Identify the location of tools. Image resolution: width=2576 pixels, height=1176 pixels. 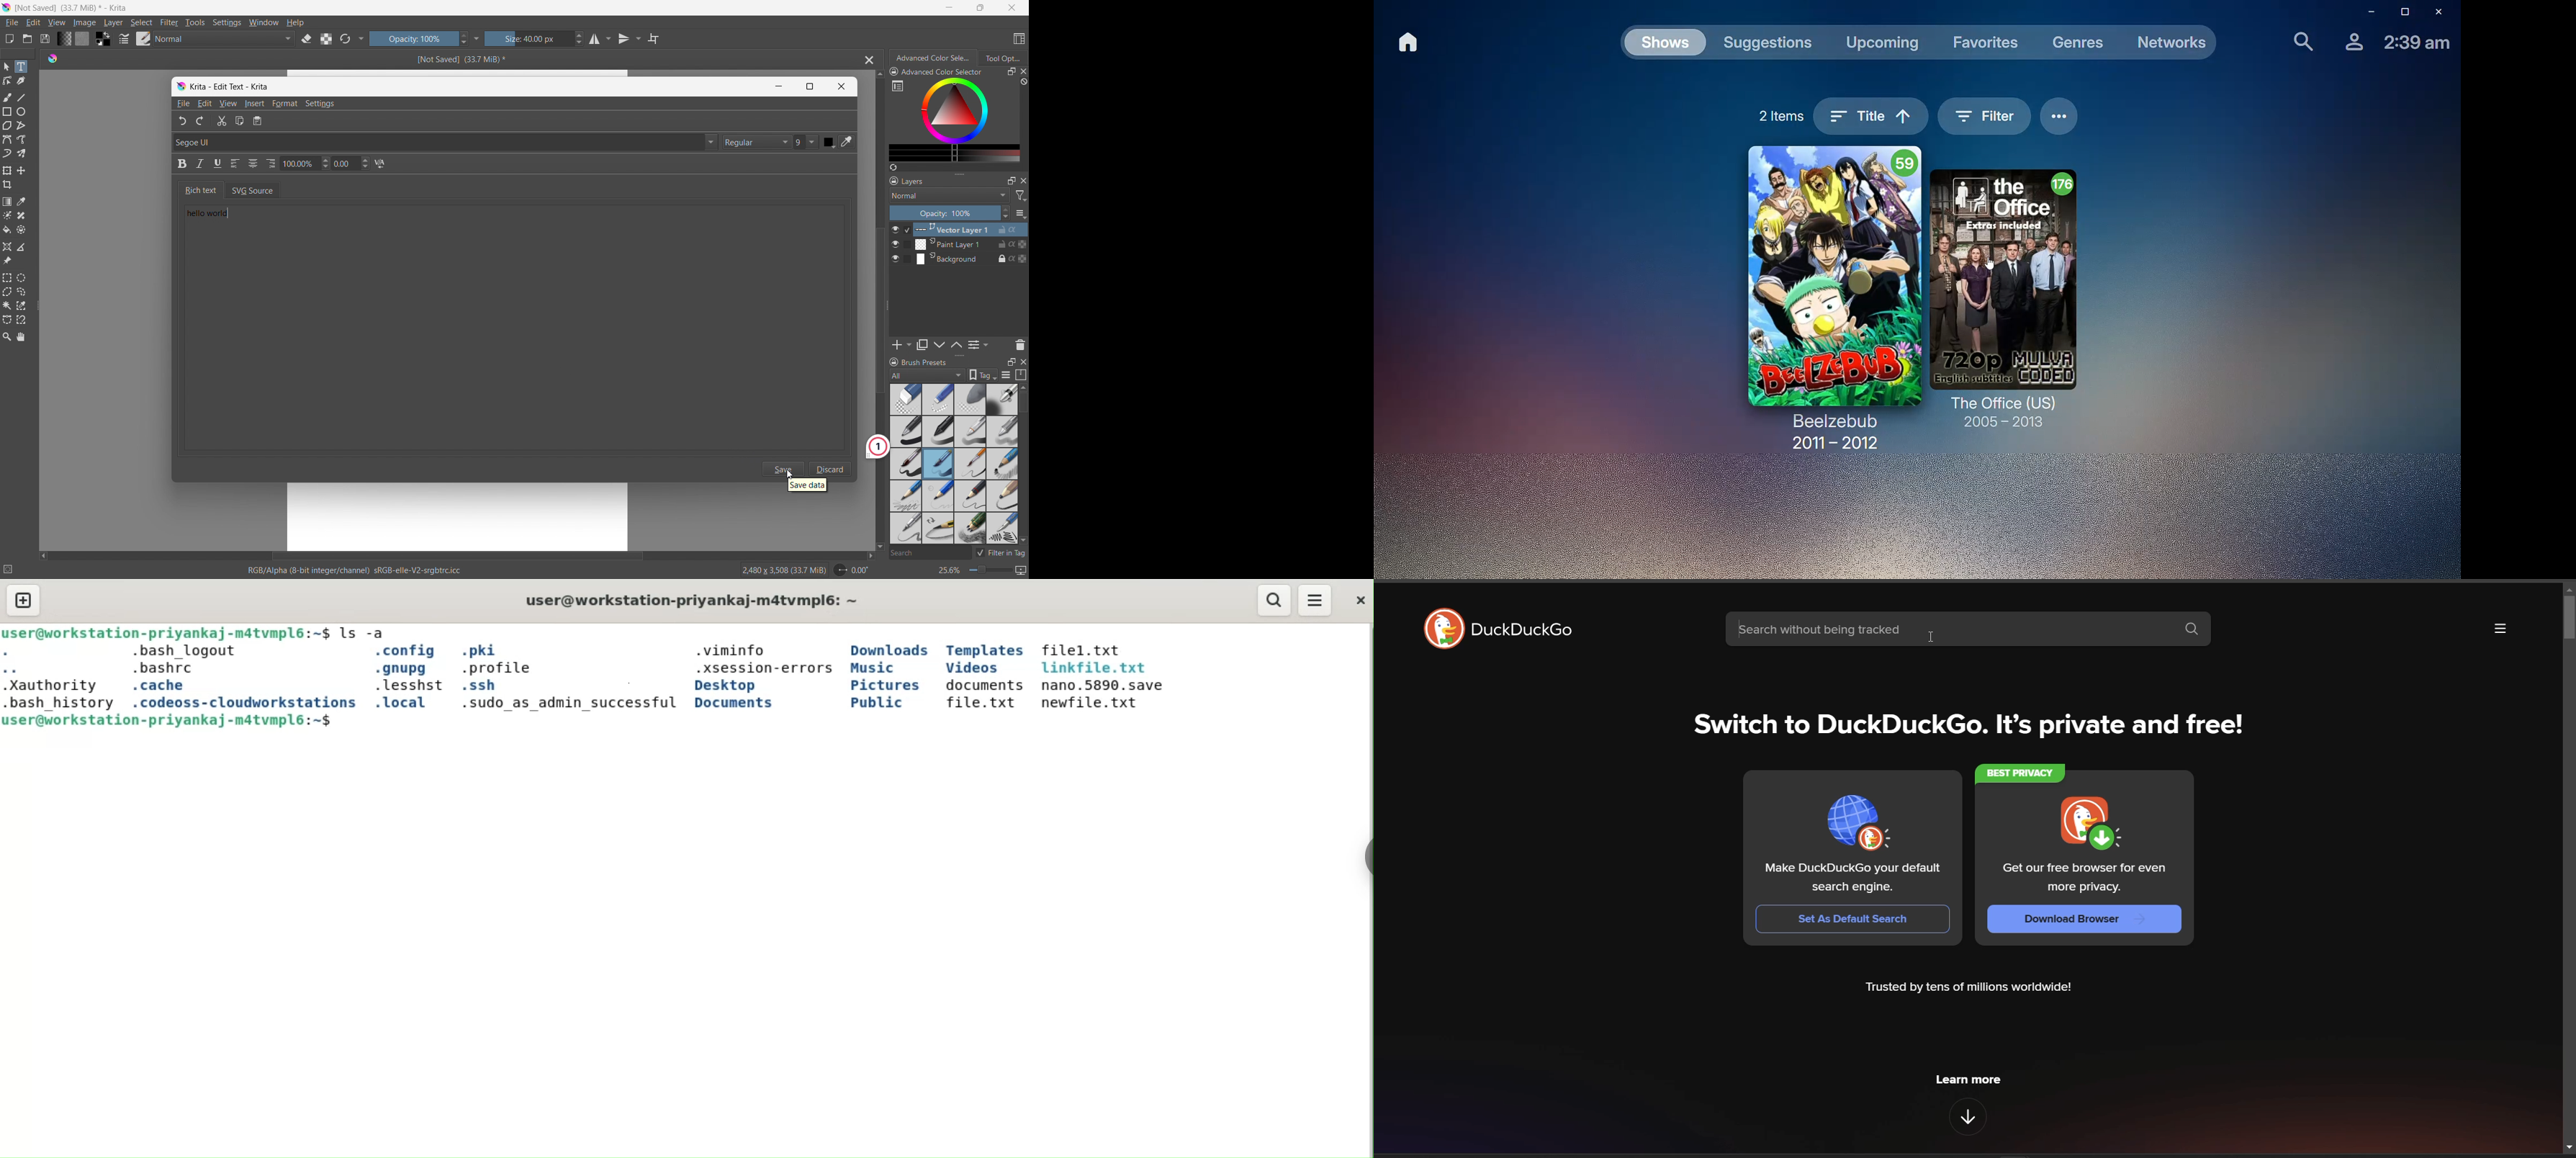
(196, 23).